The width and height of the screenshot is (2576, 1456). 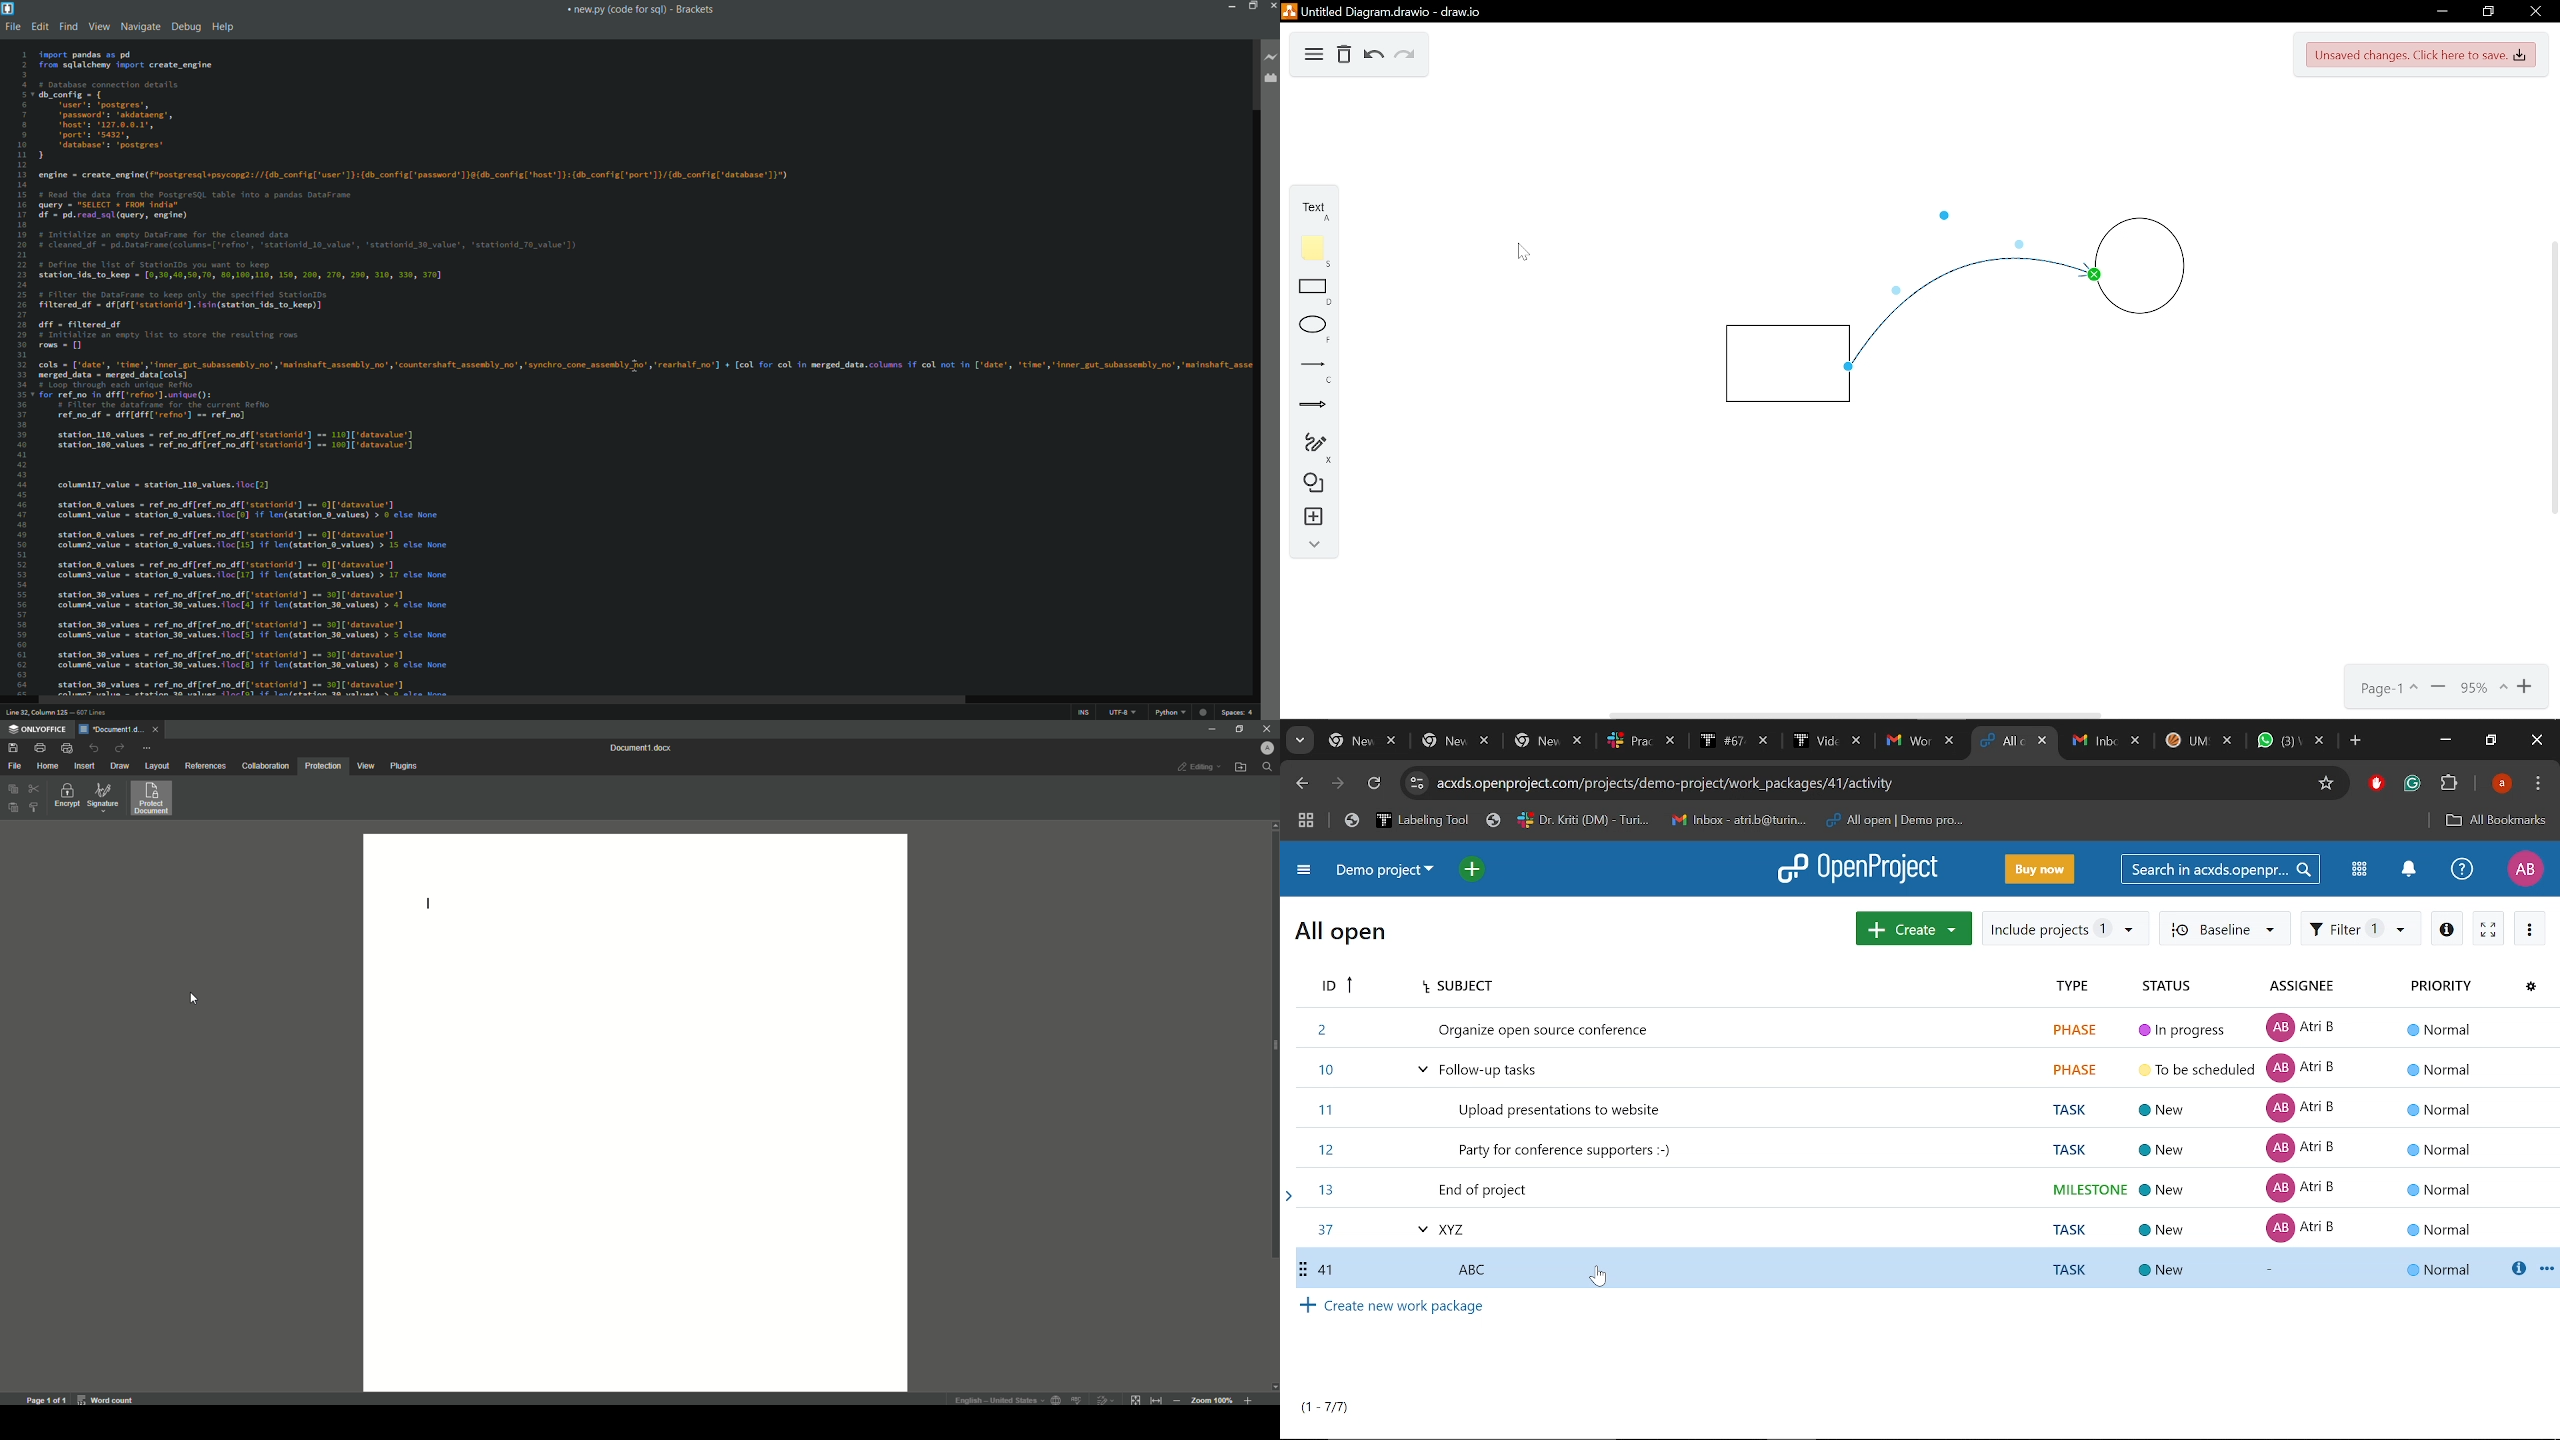 What do you see at coordinates (1057, 1399) in the screenshot?
I see `set document language` at bounding box center [1057, 1399].